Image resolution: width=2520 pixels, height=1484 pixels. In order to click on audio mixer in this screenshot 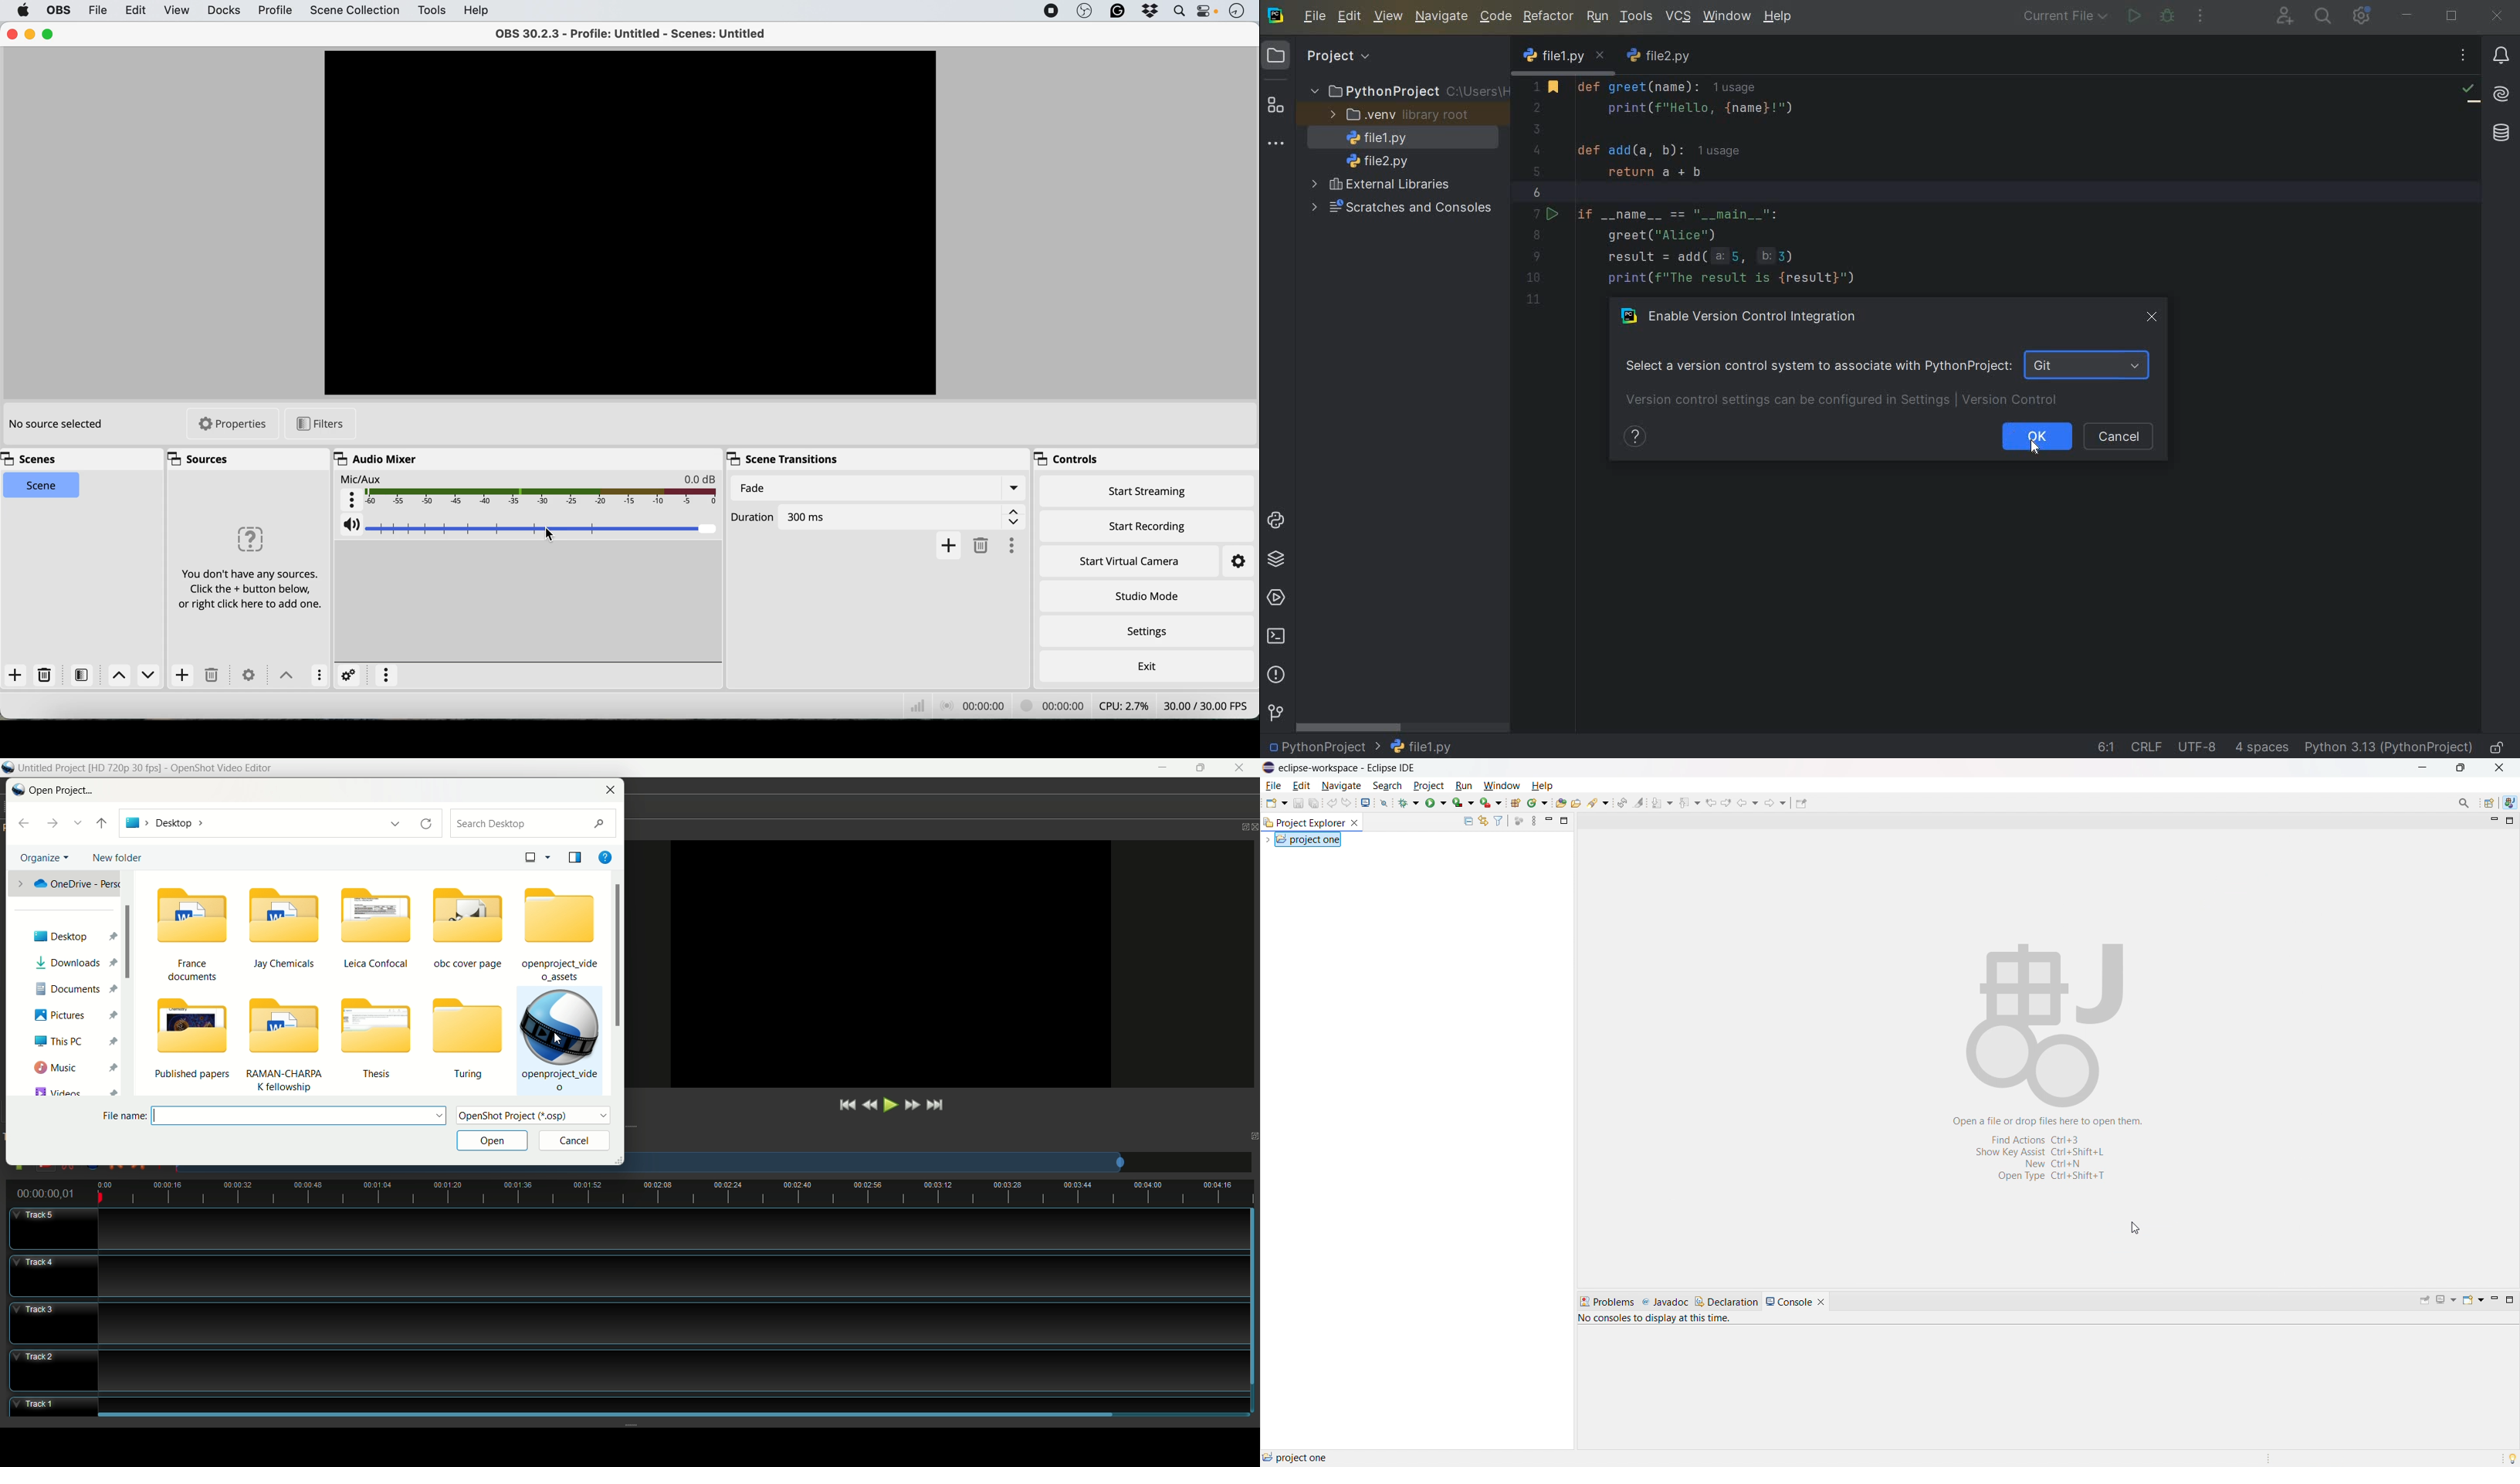, I will do `click(380, 460)`.